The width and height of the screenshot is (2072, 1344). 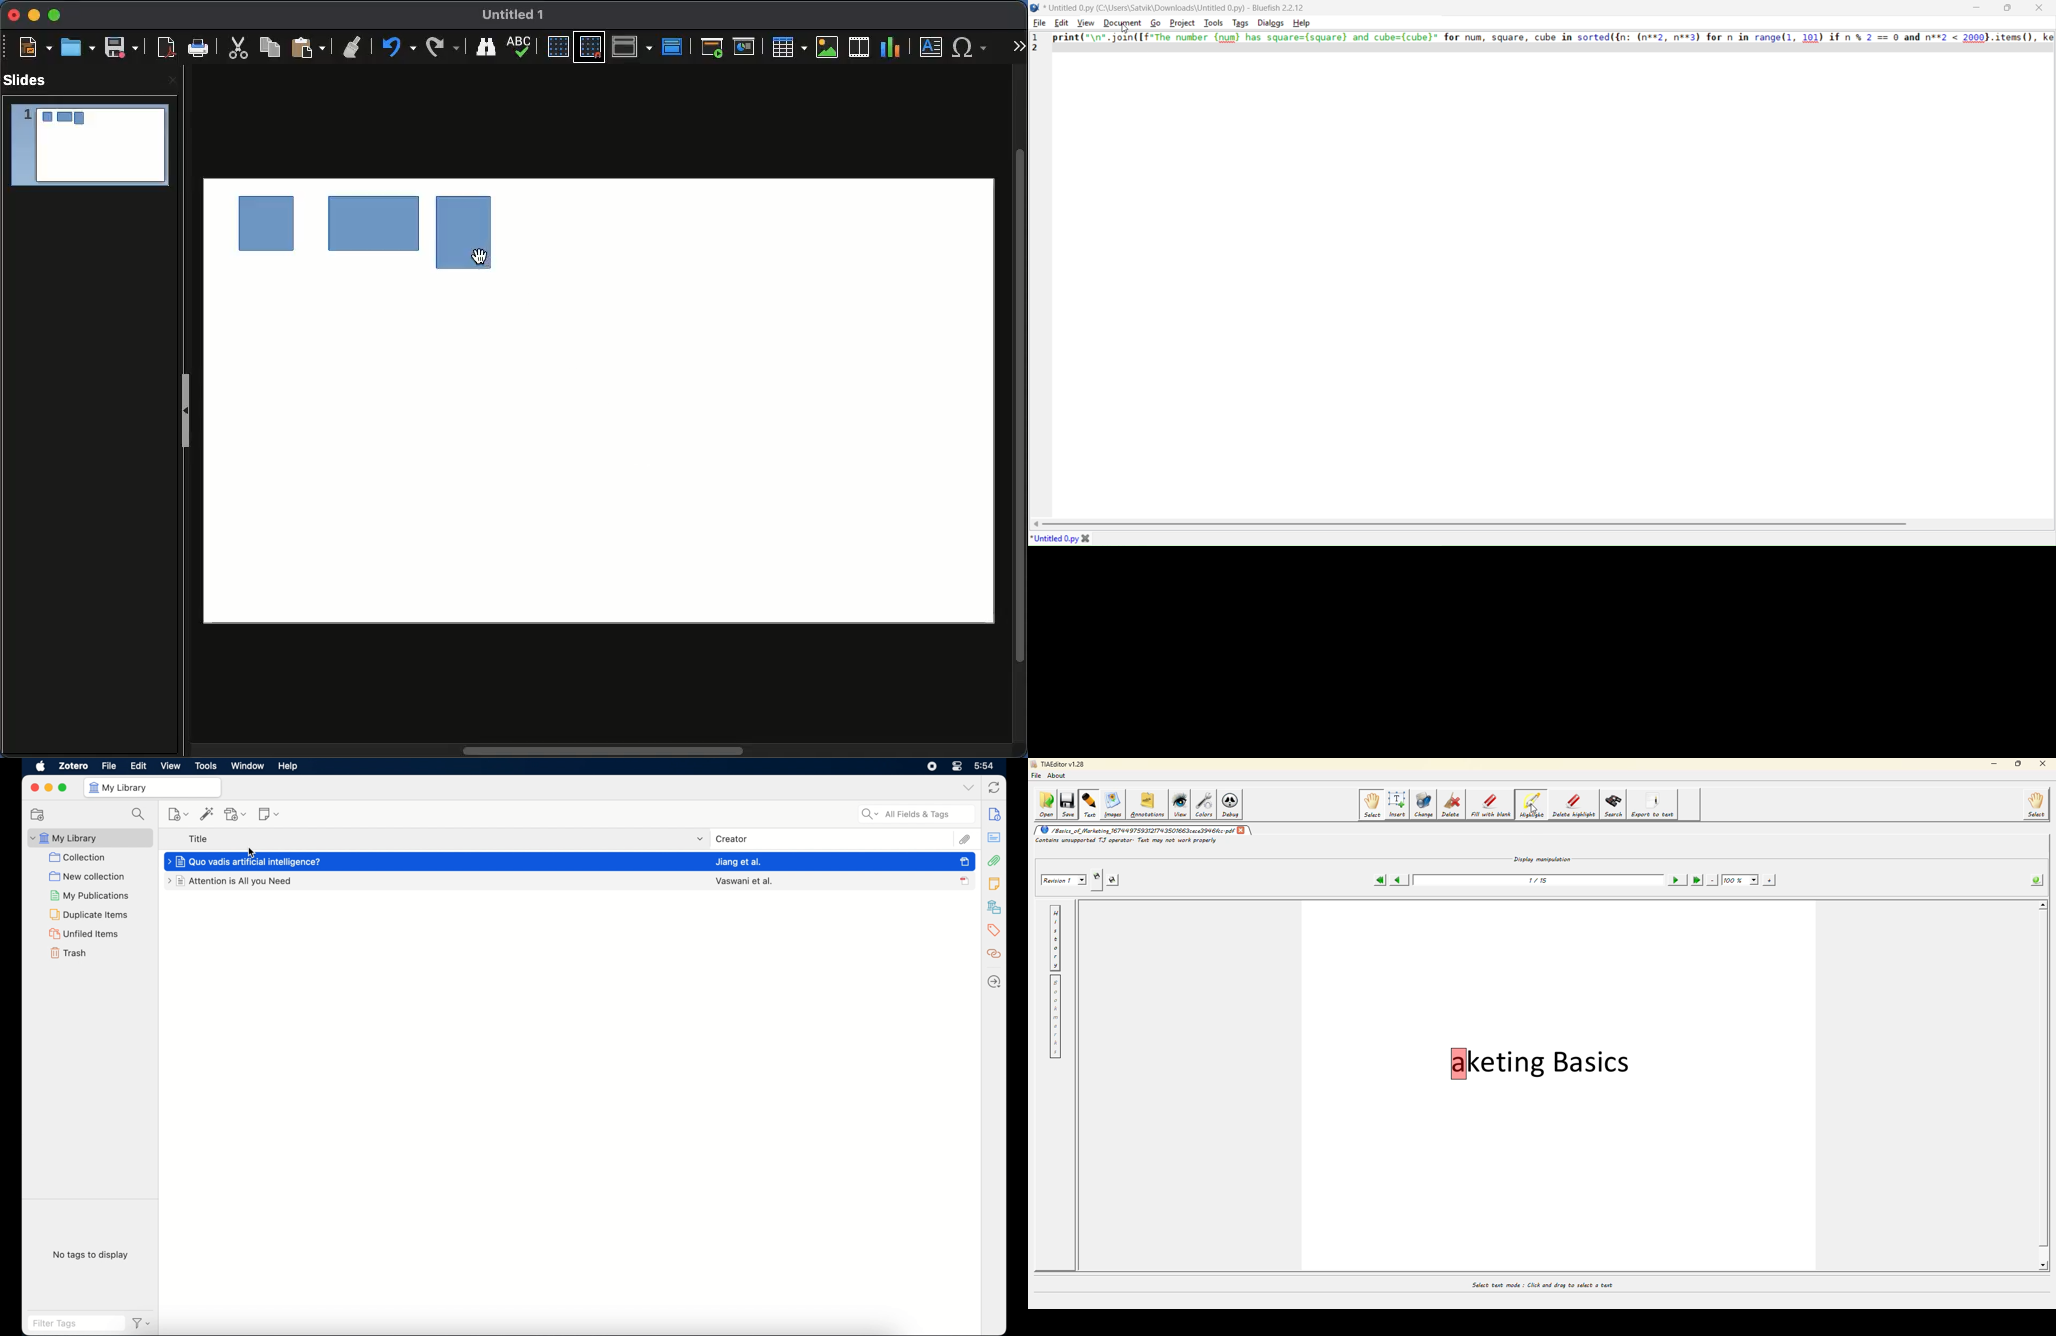 What do you see at coordinates (269, 814) in the screenshot?
I see `new note` at bounding box center [269, 814].